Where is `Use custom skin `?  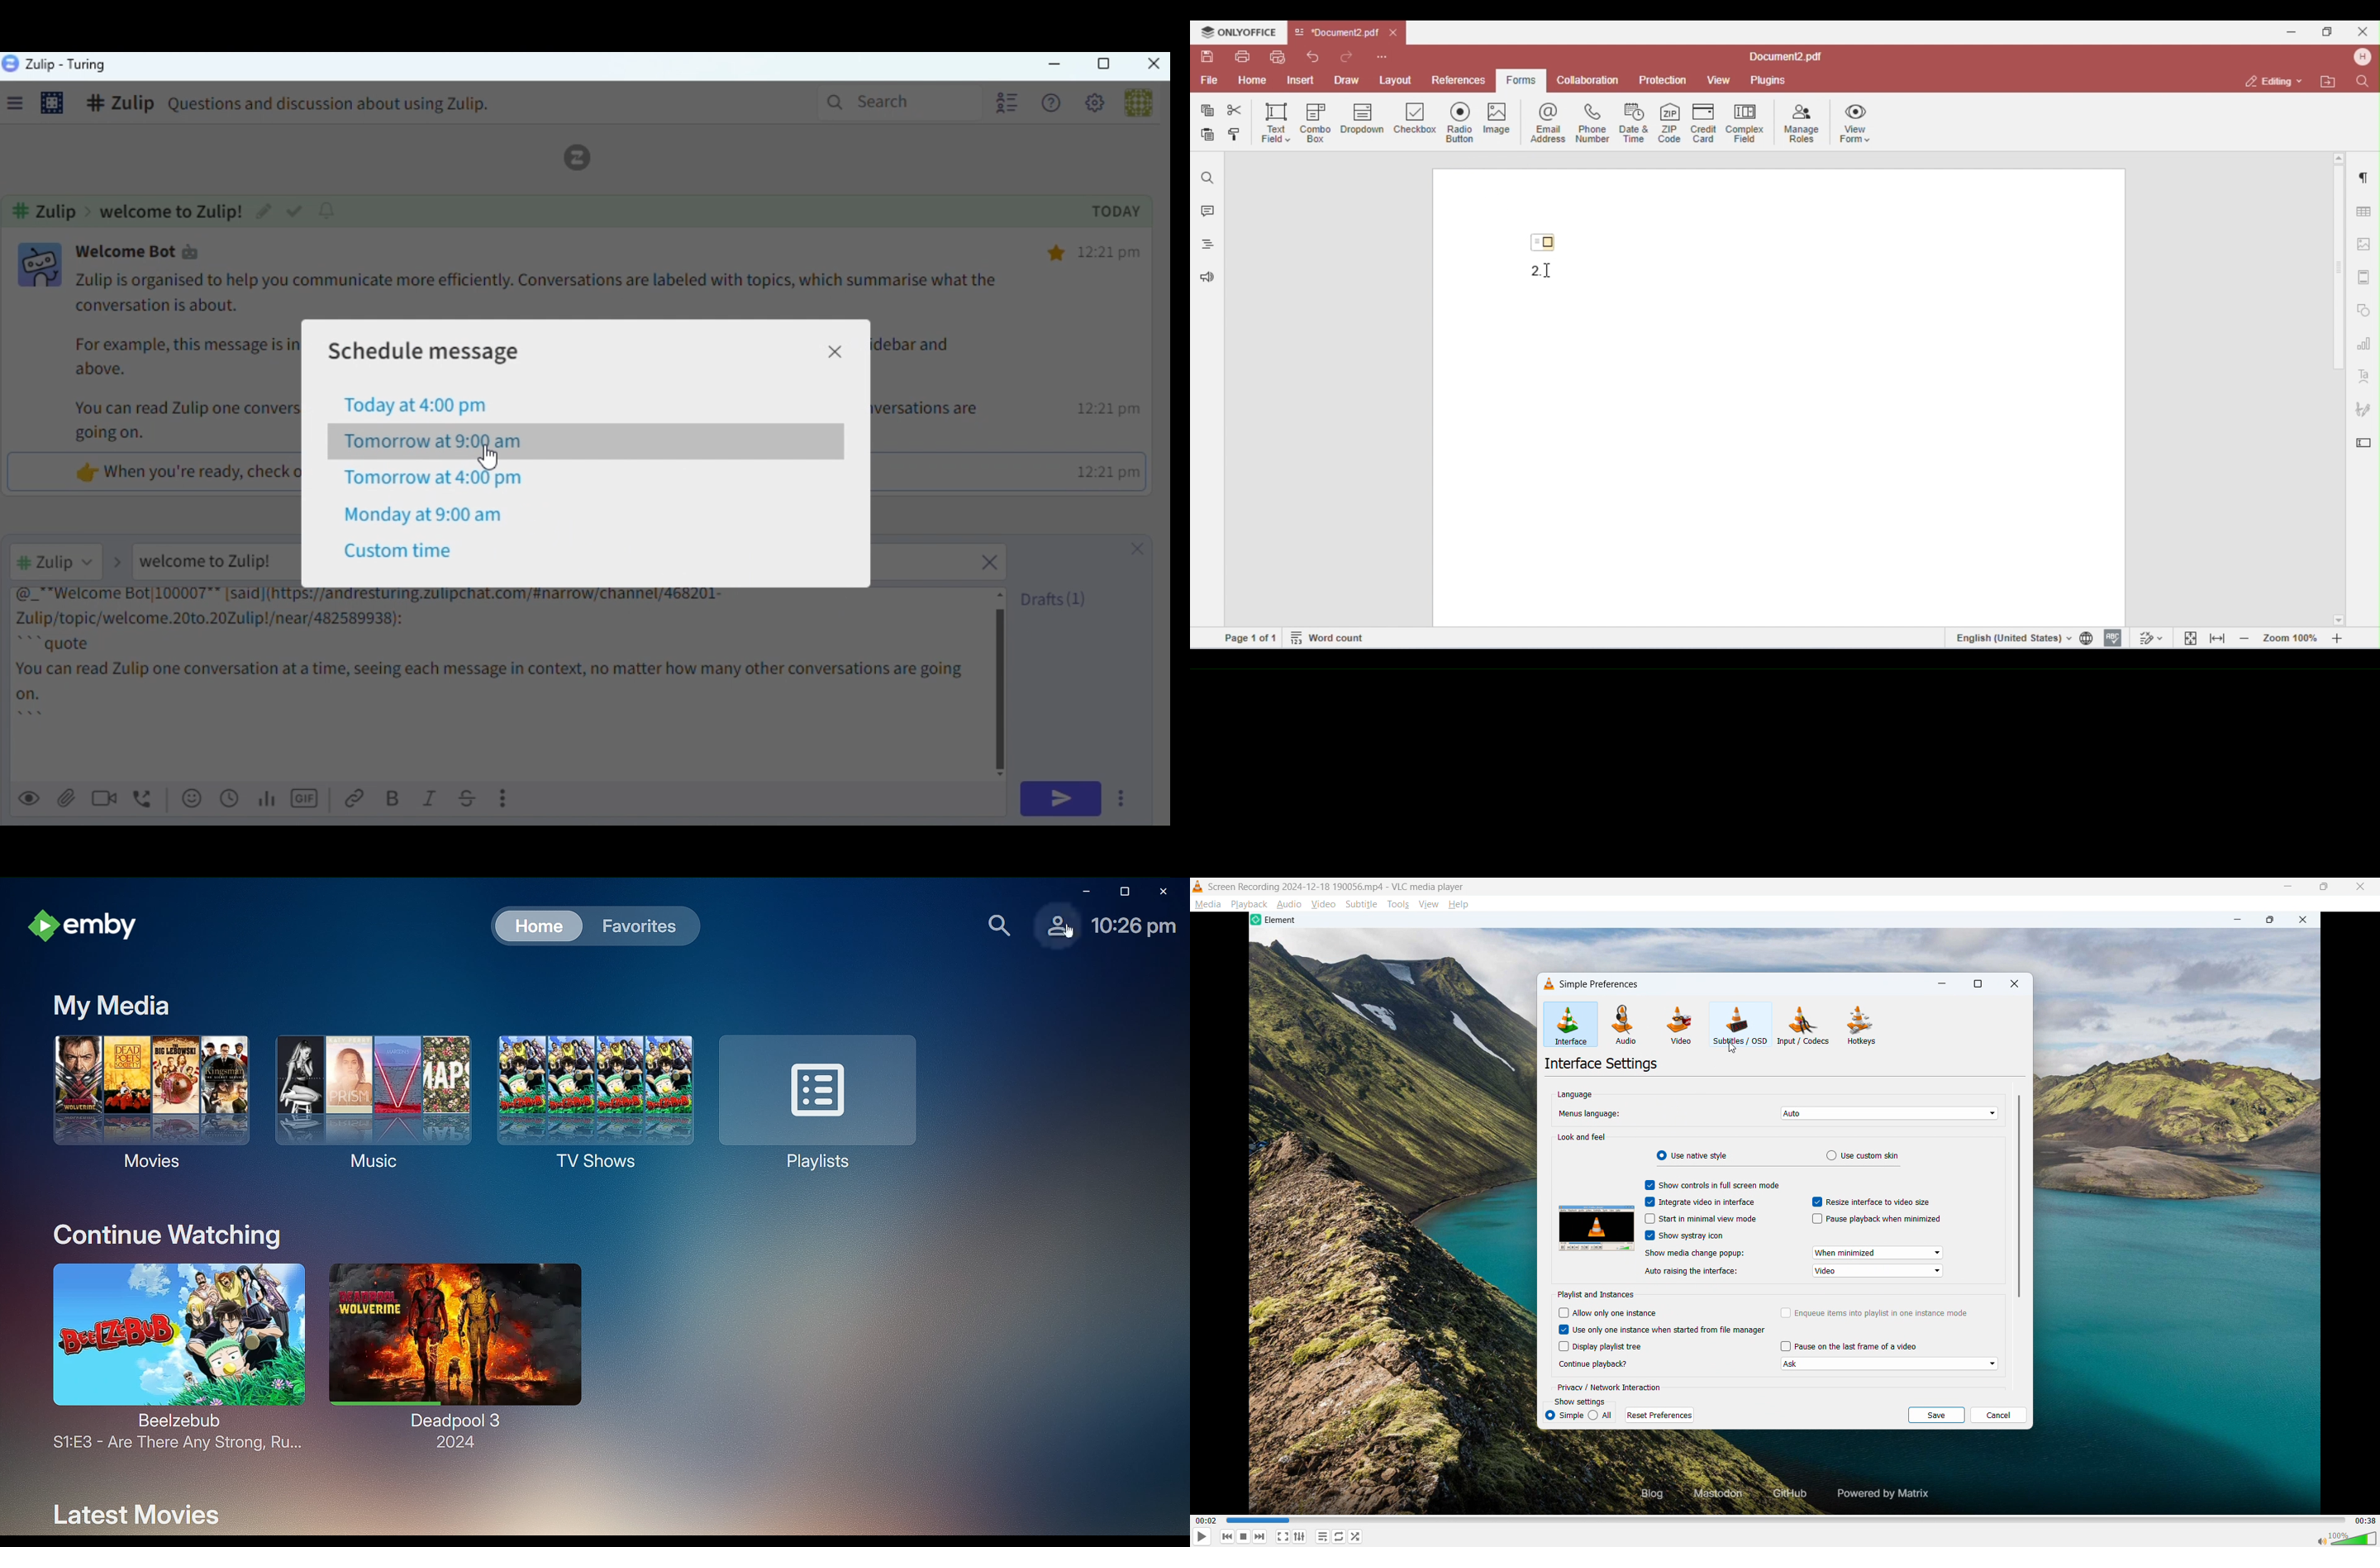
Use custom skin  is located at coordinates (1863, 1156).